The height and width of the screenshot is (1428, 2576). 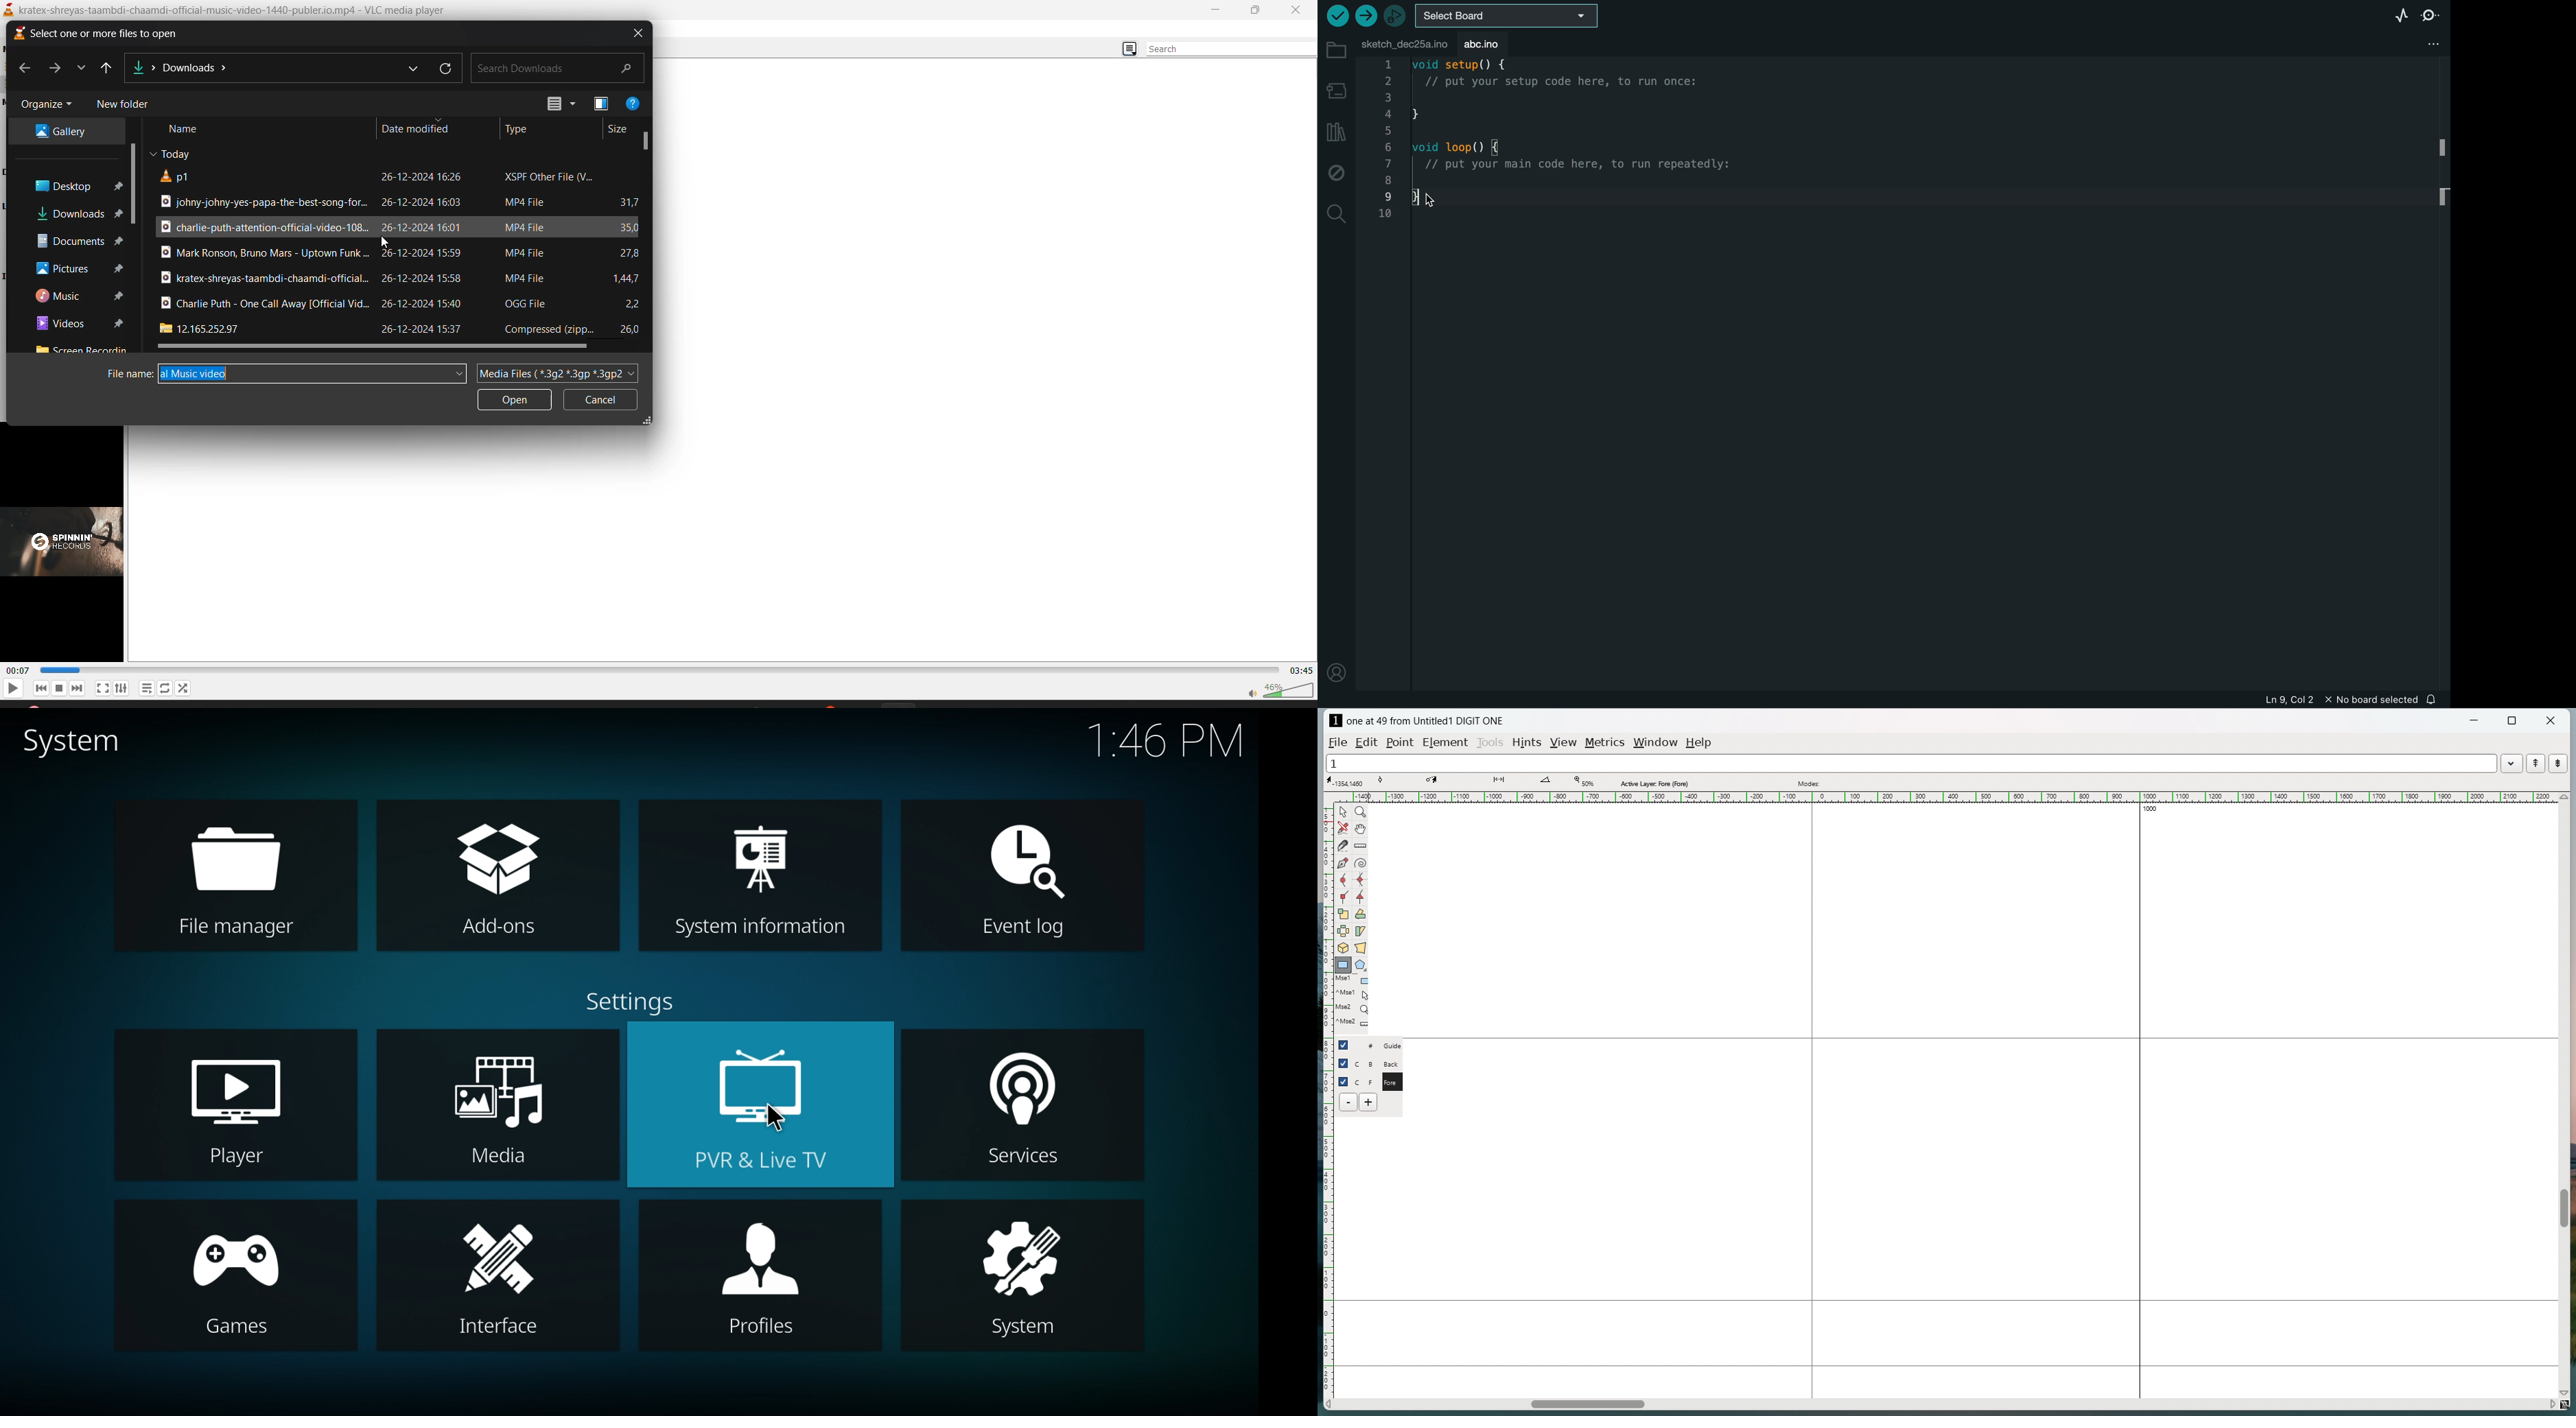 I want to click on Preview, so click(x=600, y=105).